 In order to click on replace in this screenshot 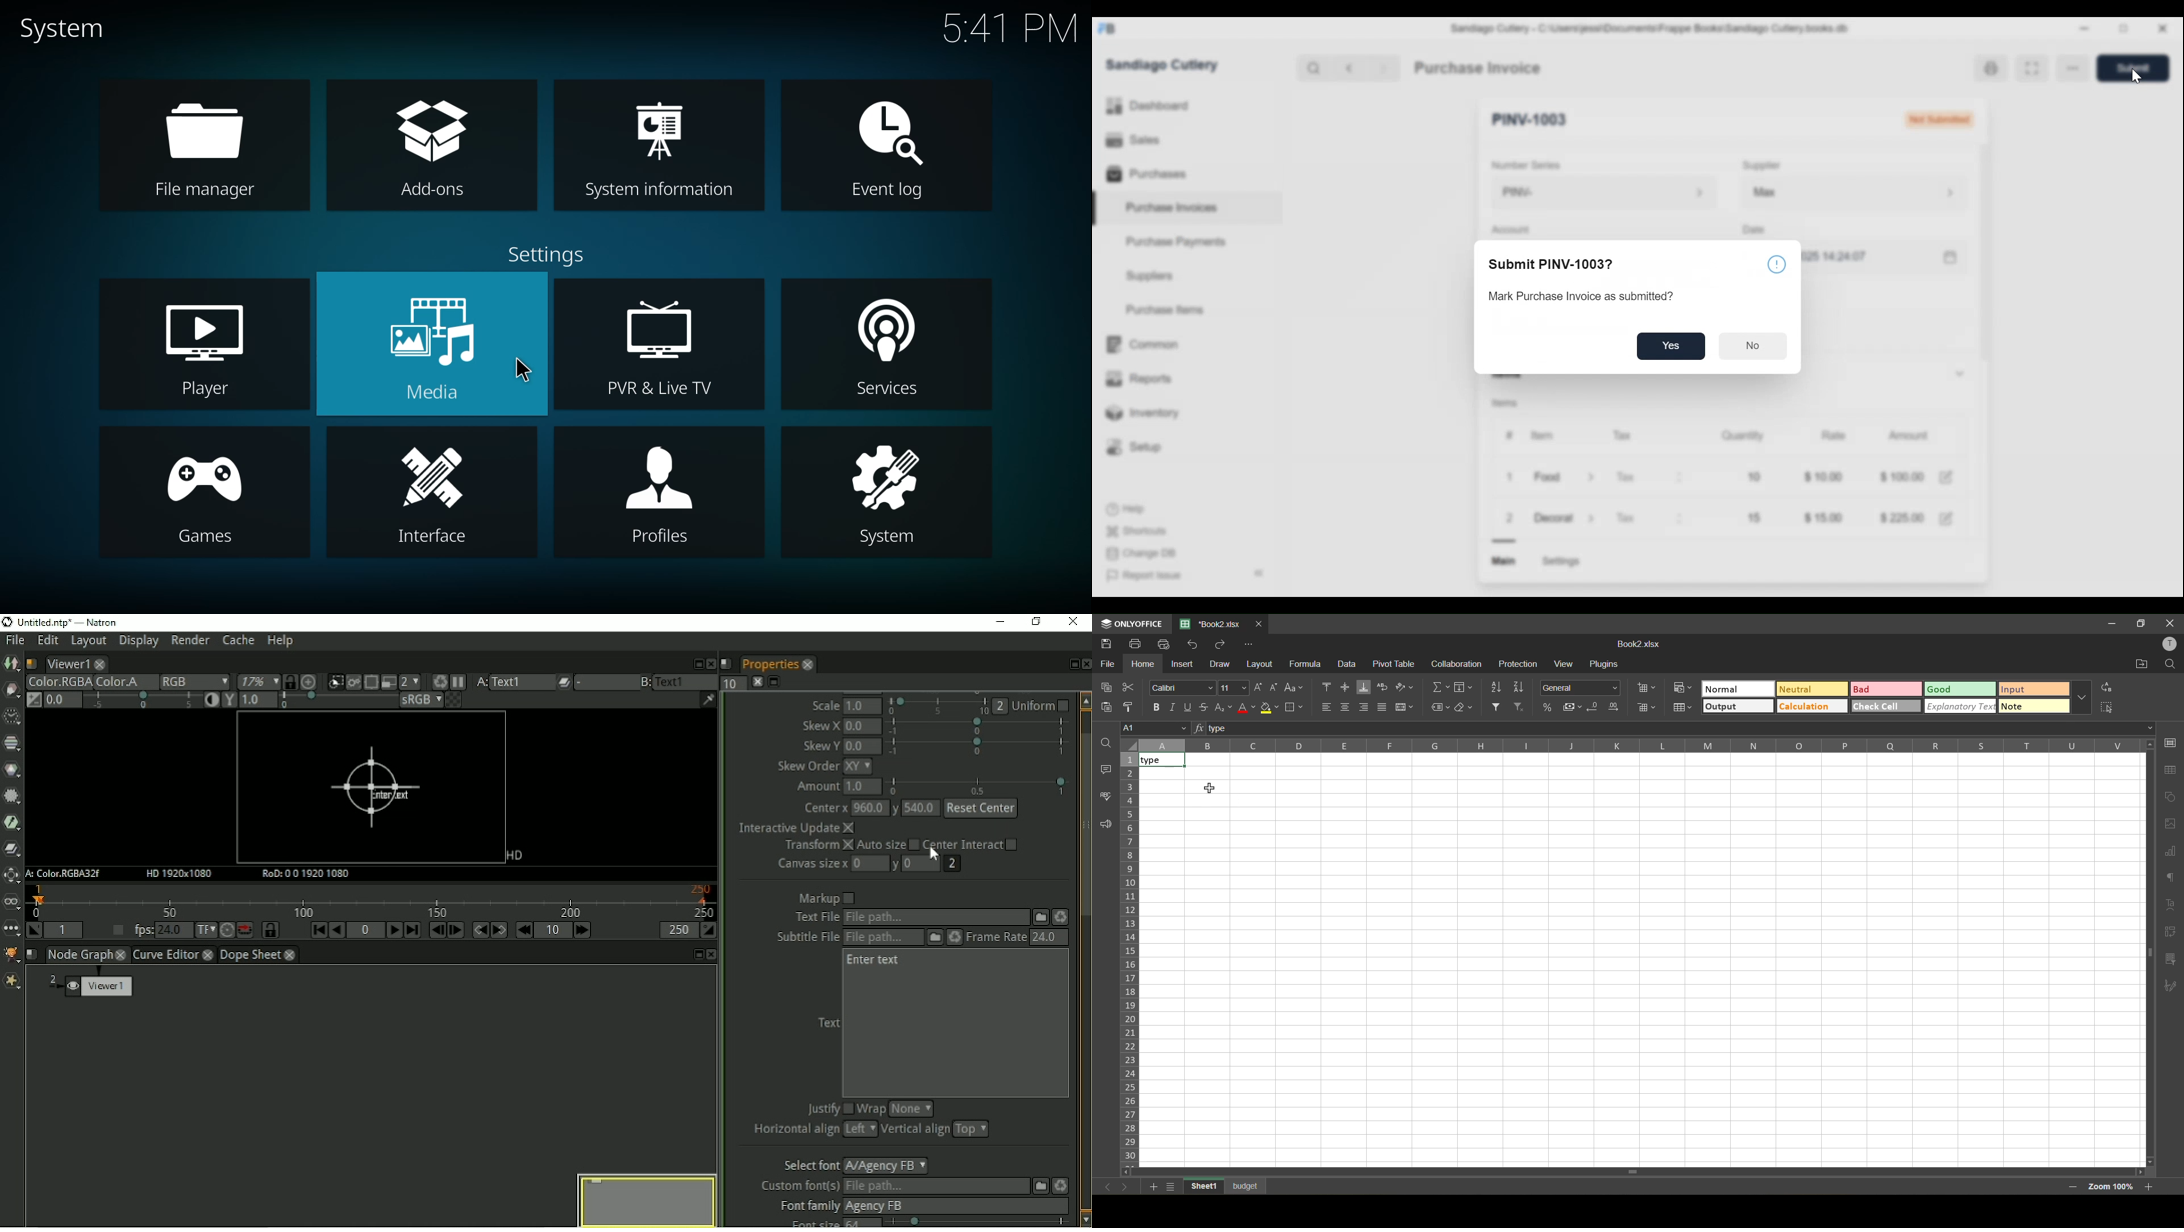, I will do `click(2108, 687)`.